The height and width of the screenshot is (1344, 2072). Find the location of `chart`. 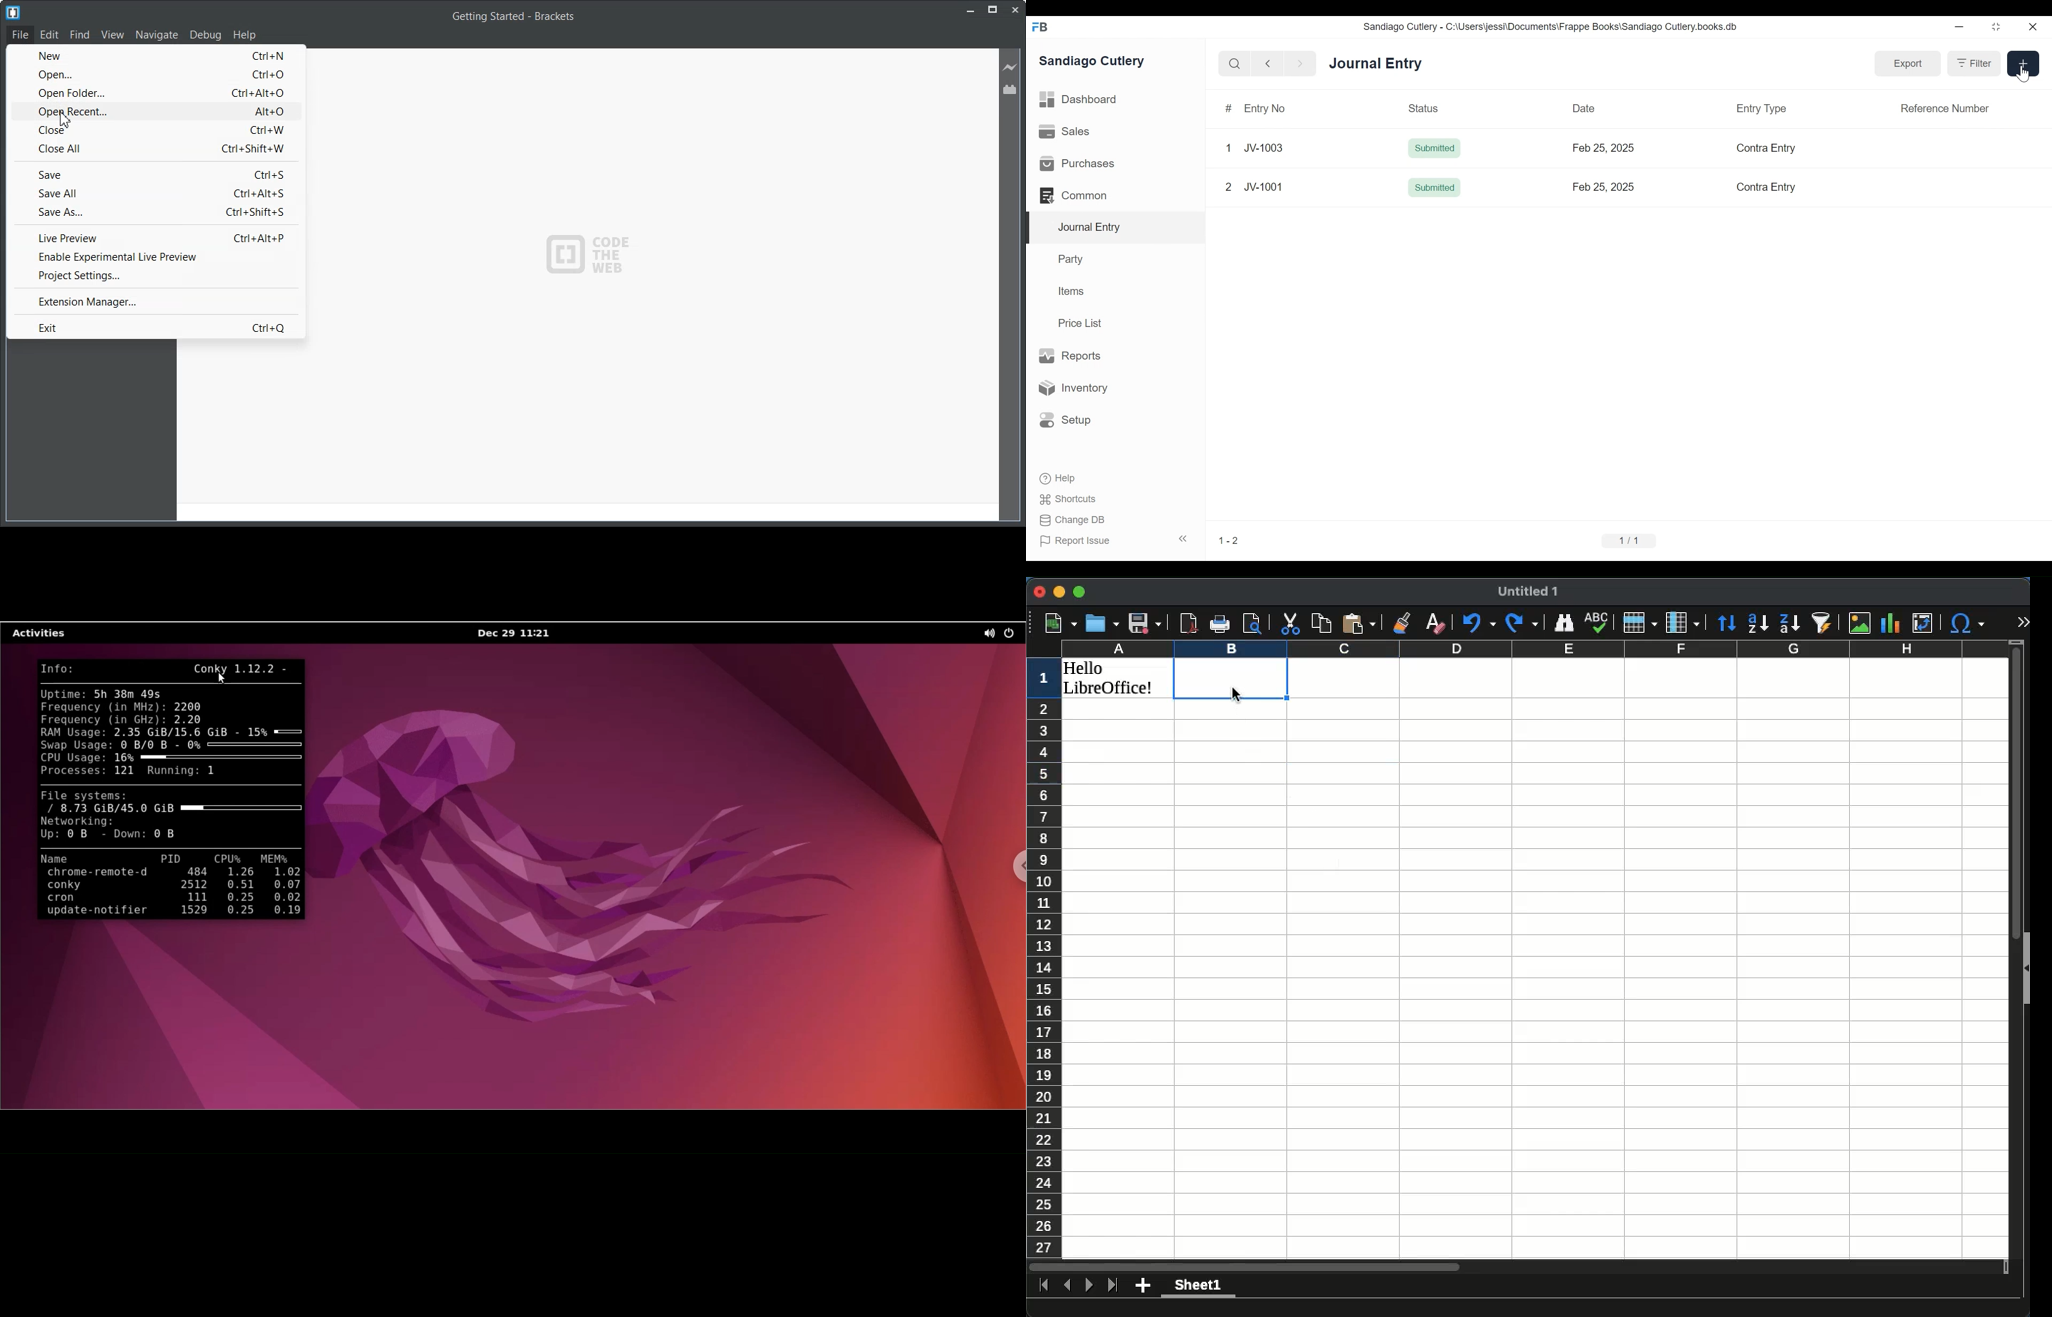

chart is located at coordinates (1890, 623).